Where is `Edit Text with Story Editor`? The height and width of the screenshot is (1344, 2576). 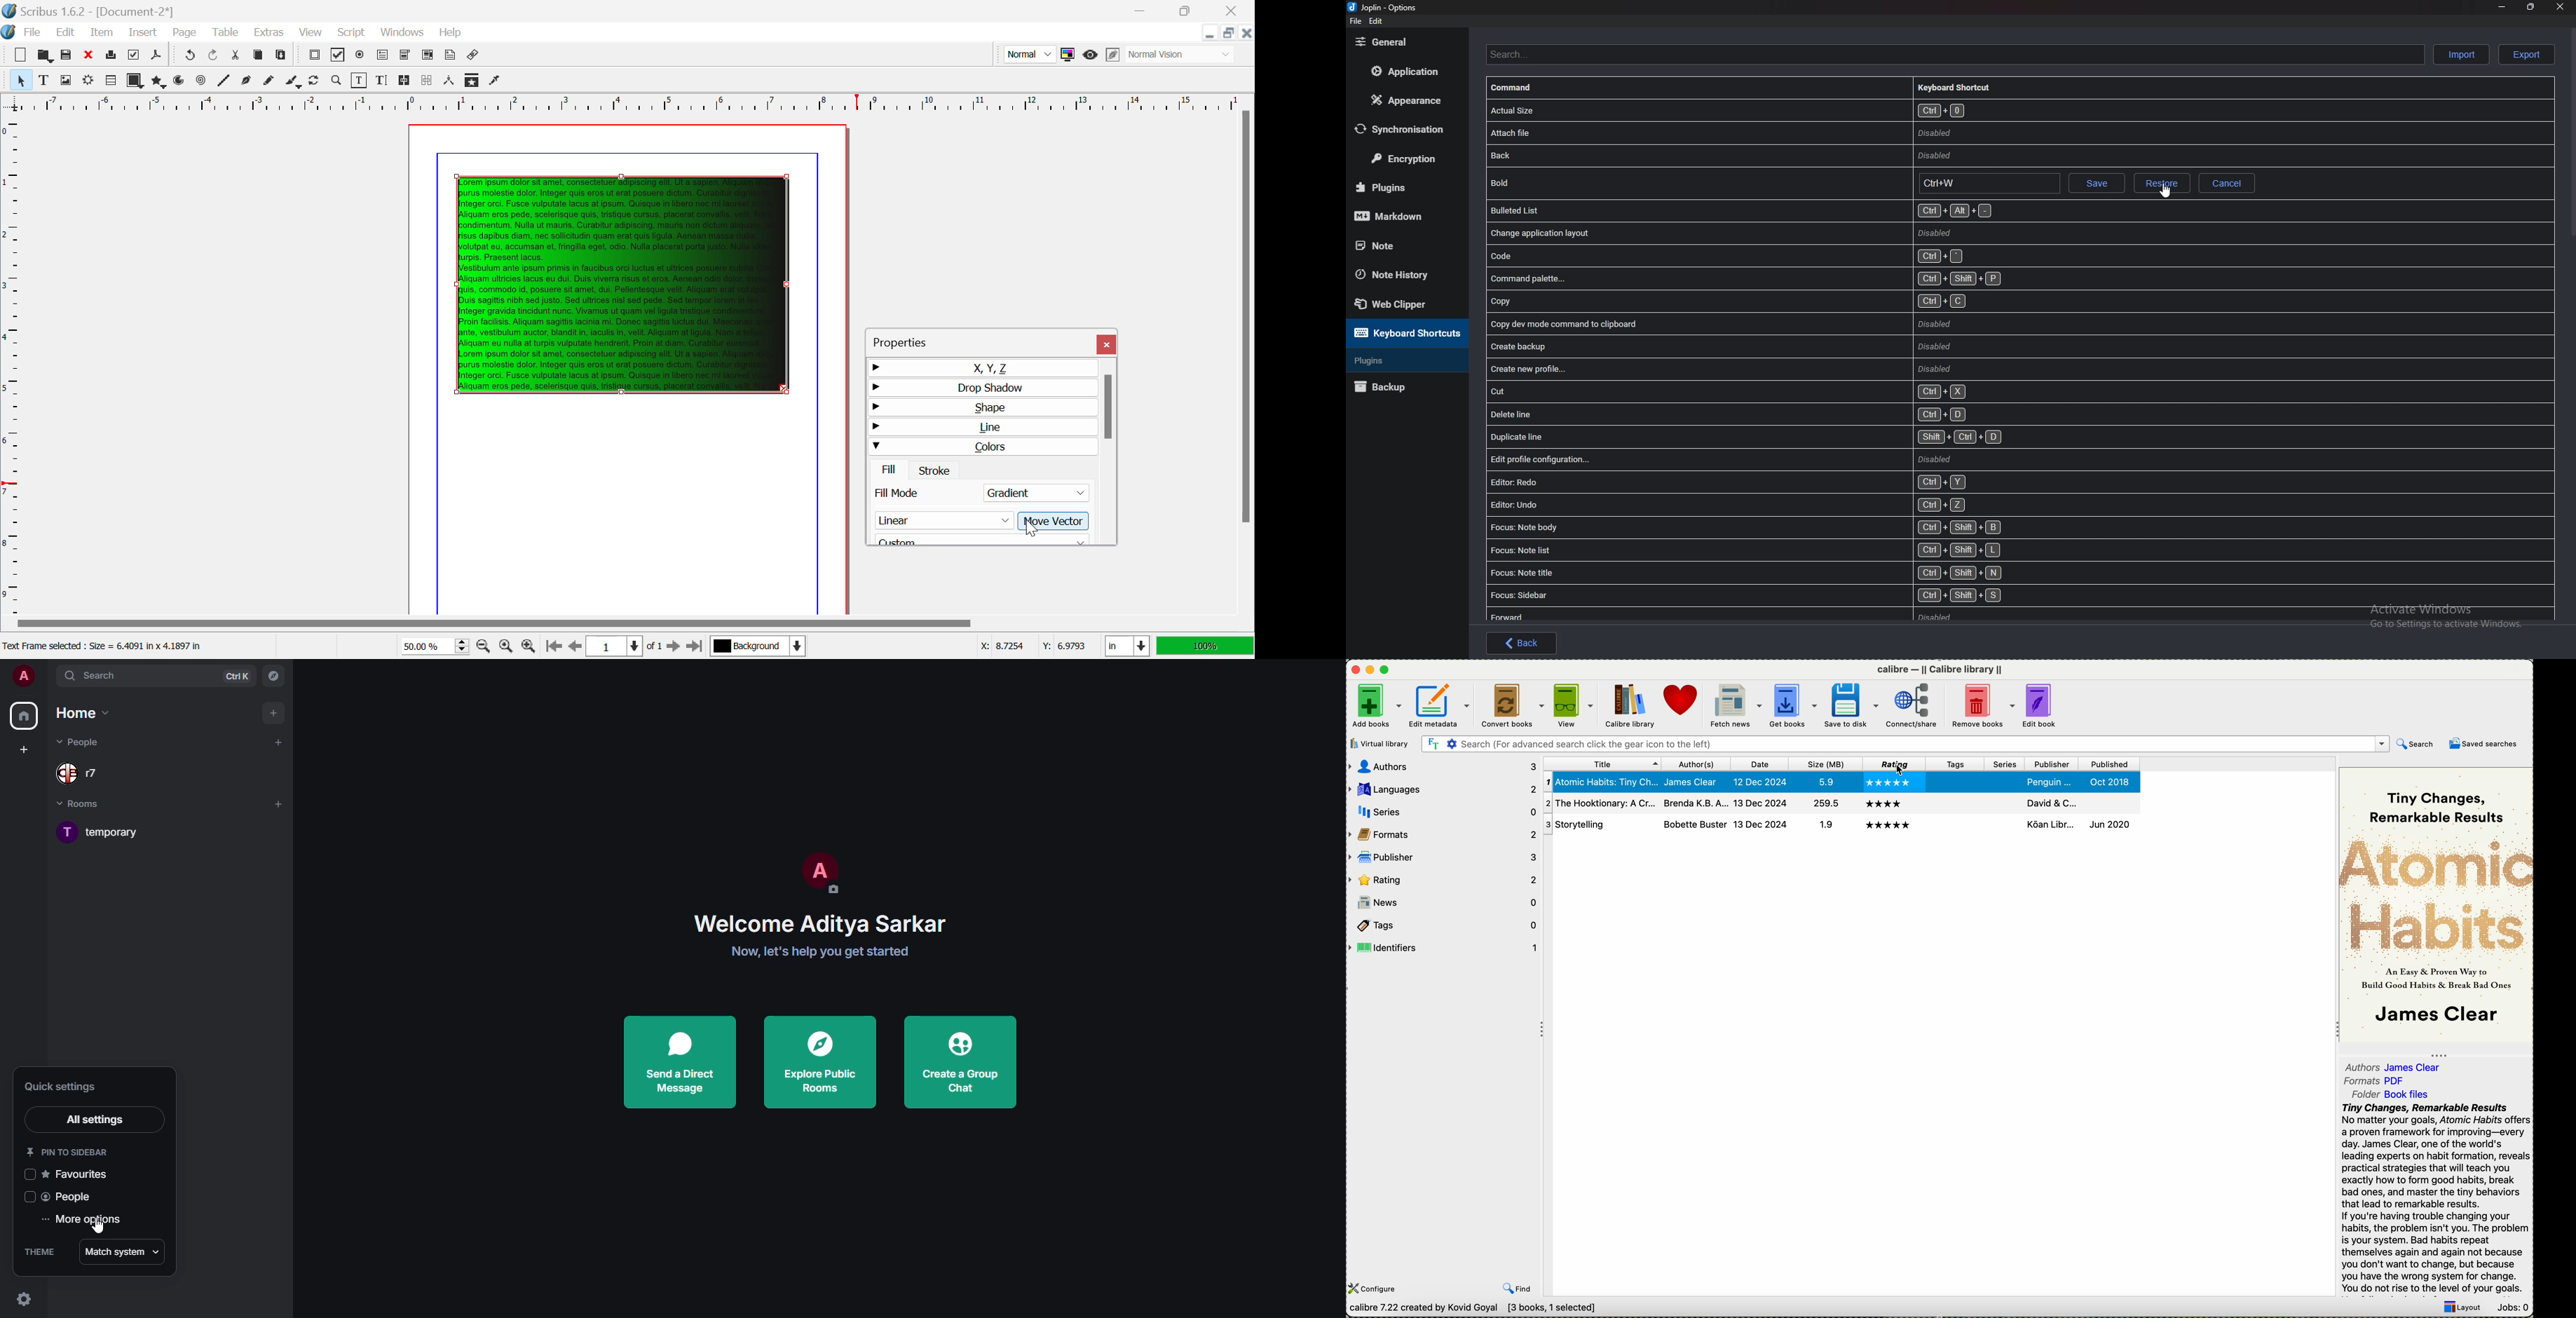 Edit Text with Story Editor is located at coordinates (382, 80).